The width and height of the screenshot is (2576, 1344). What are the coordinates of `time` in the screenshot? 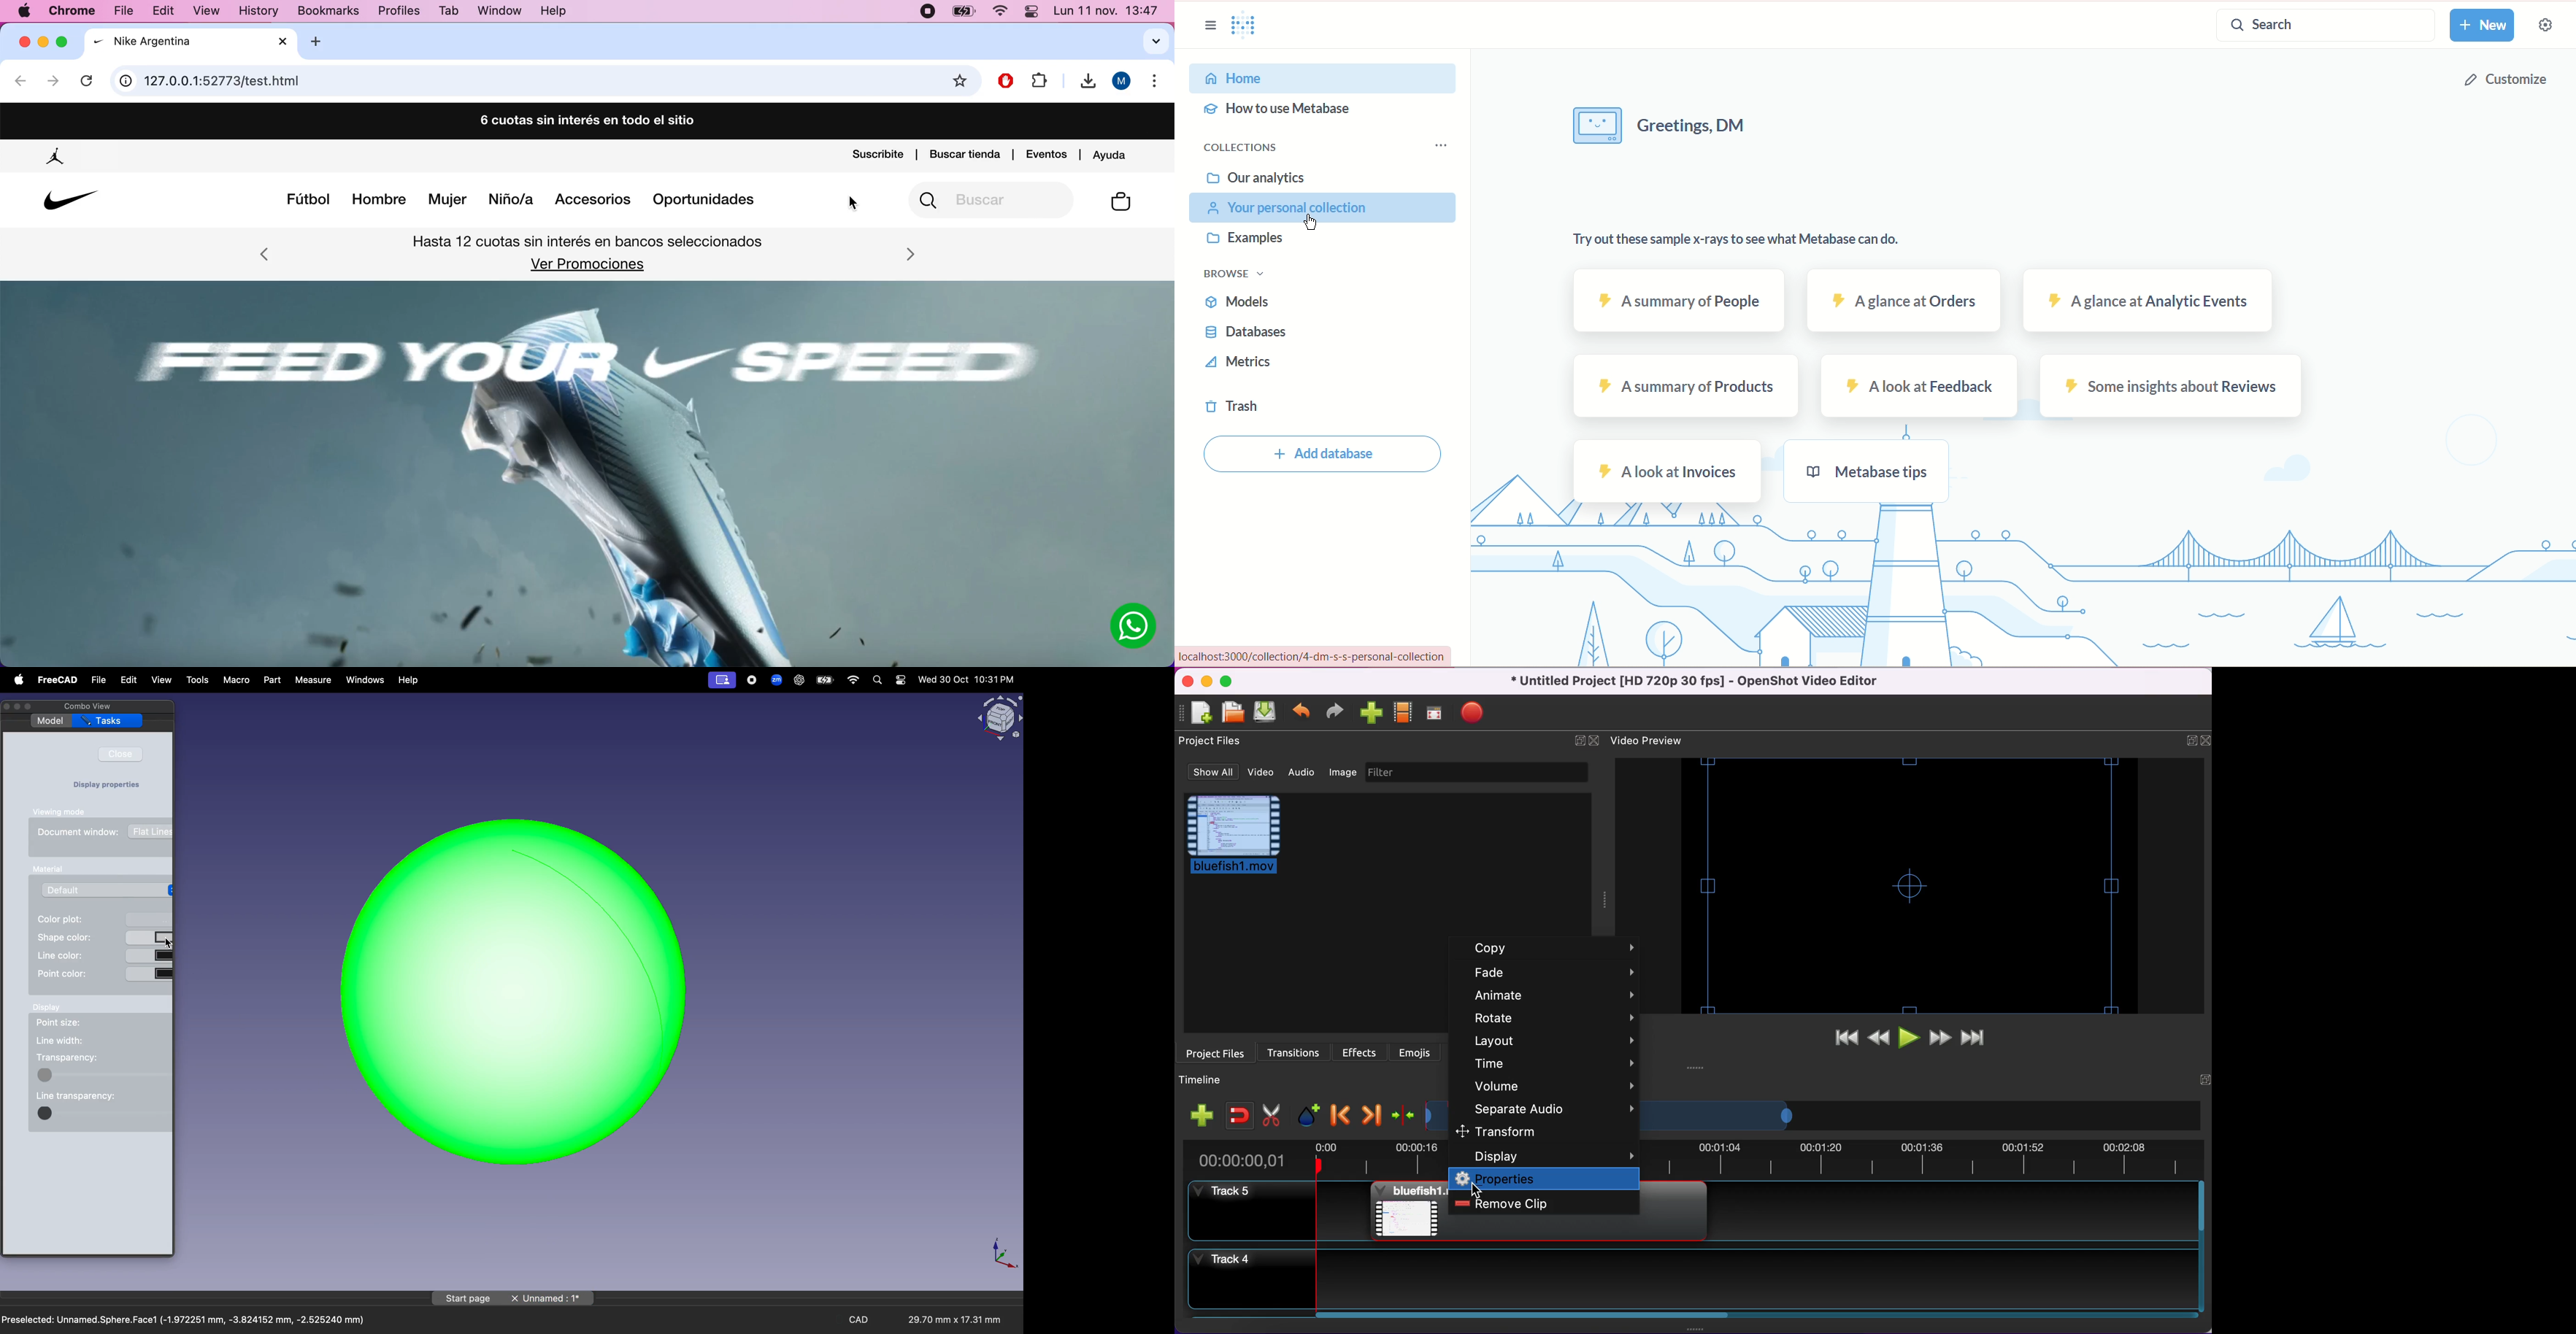 It's located at (1554, 1064).